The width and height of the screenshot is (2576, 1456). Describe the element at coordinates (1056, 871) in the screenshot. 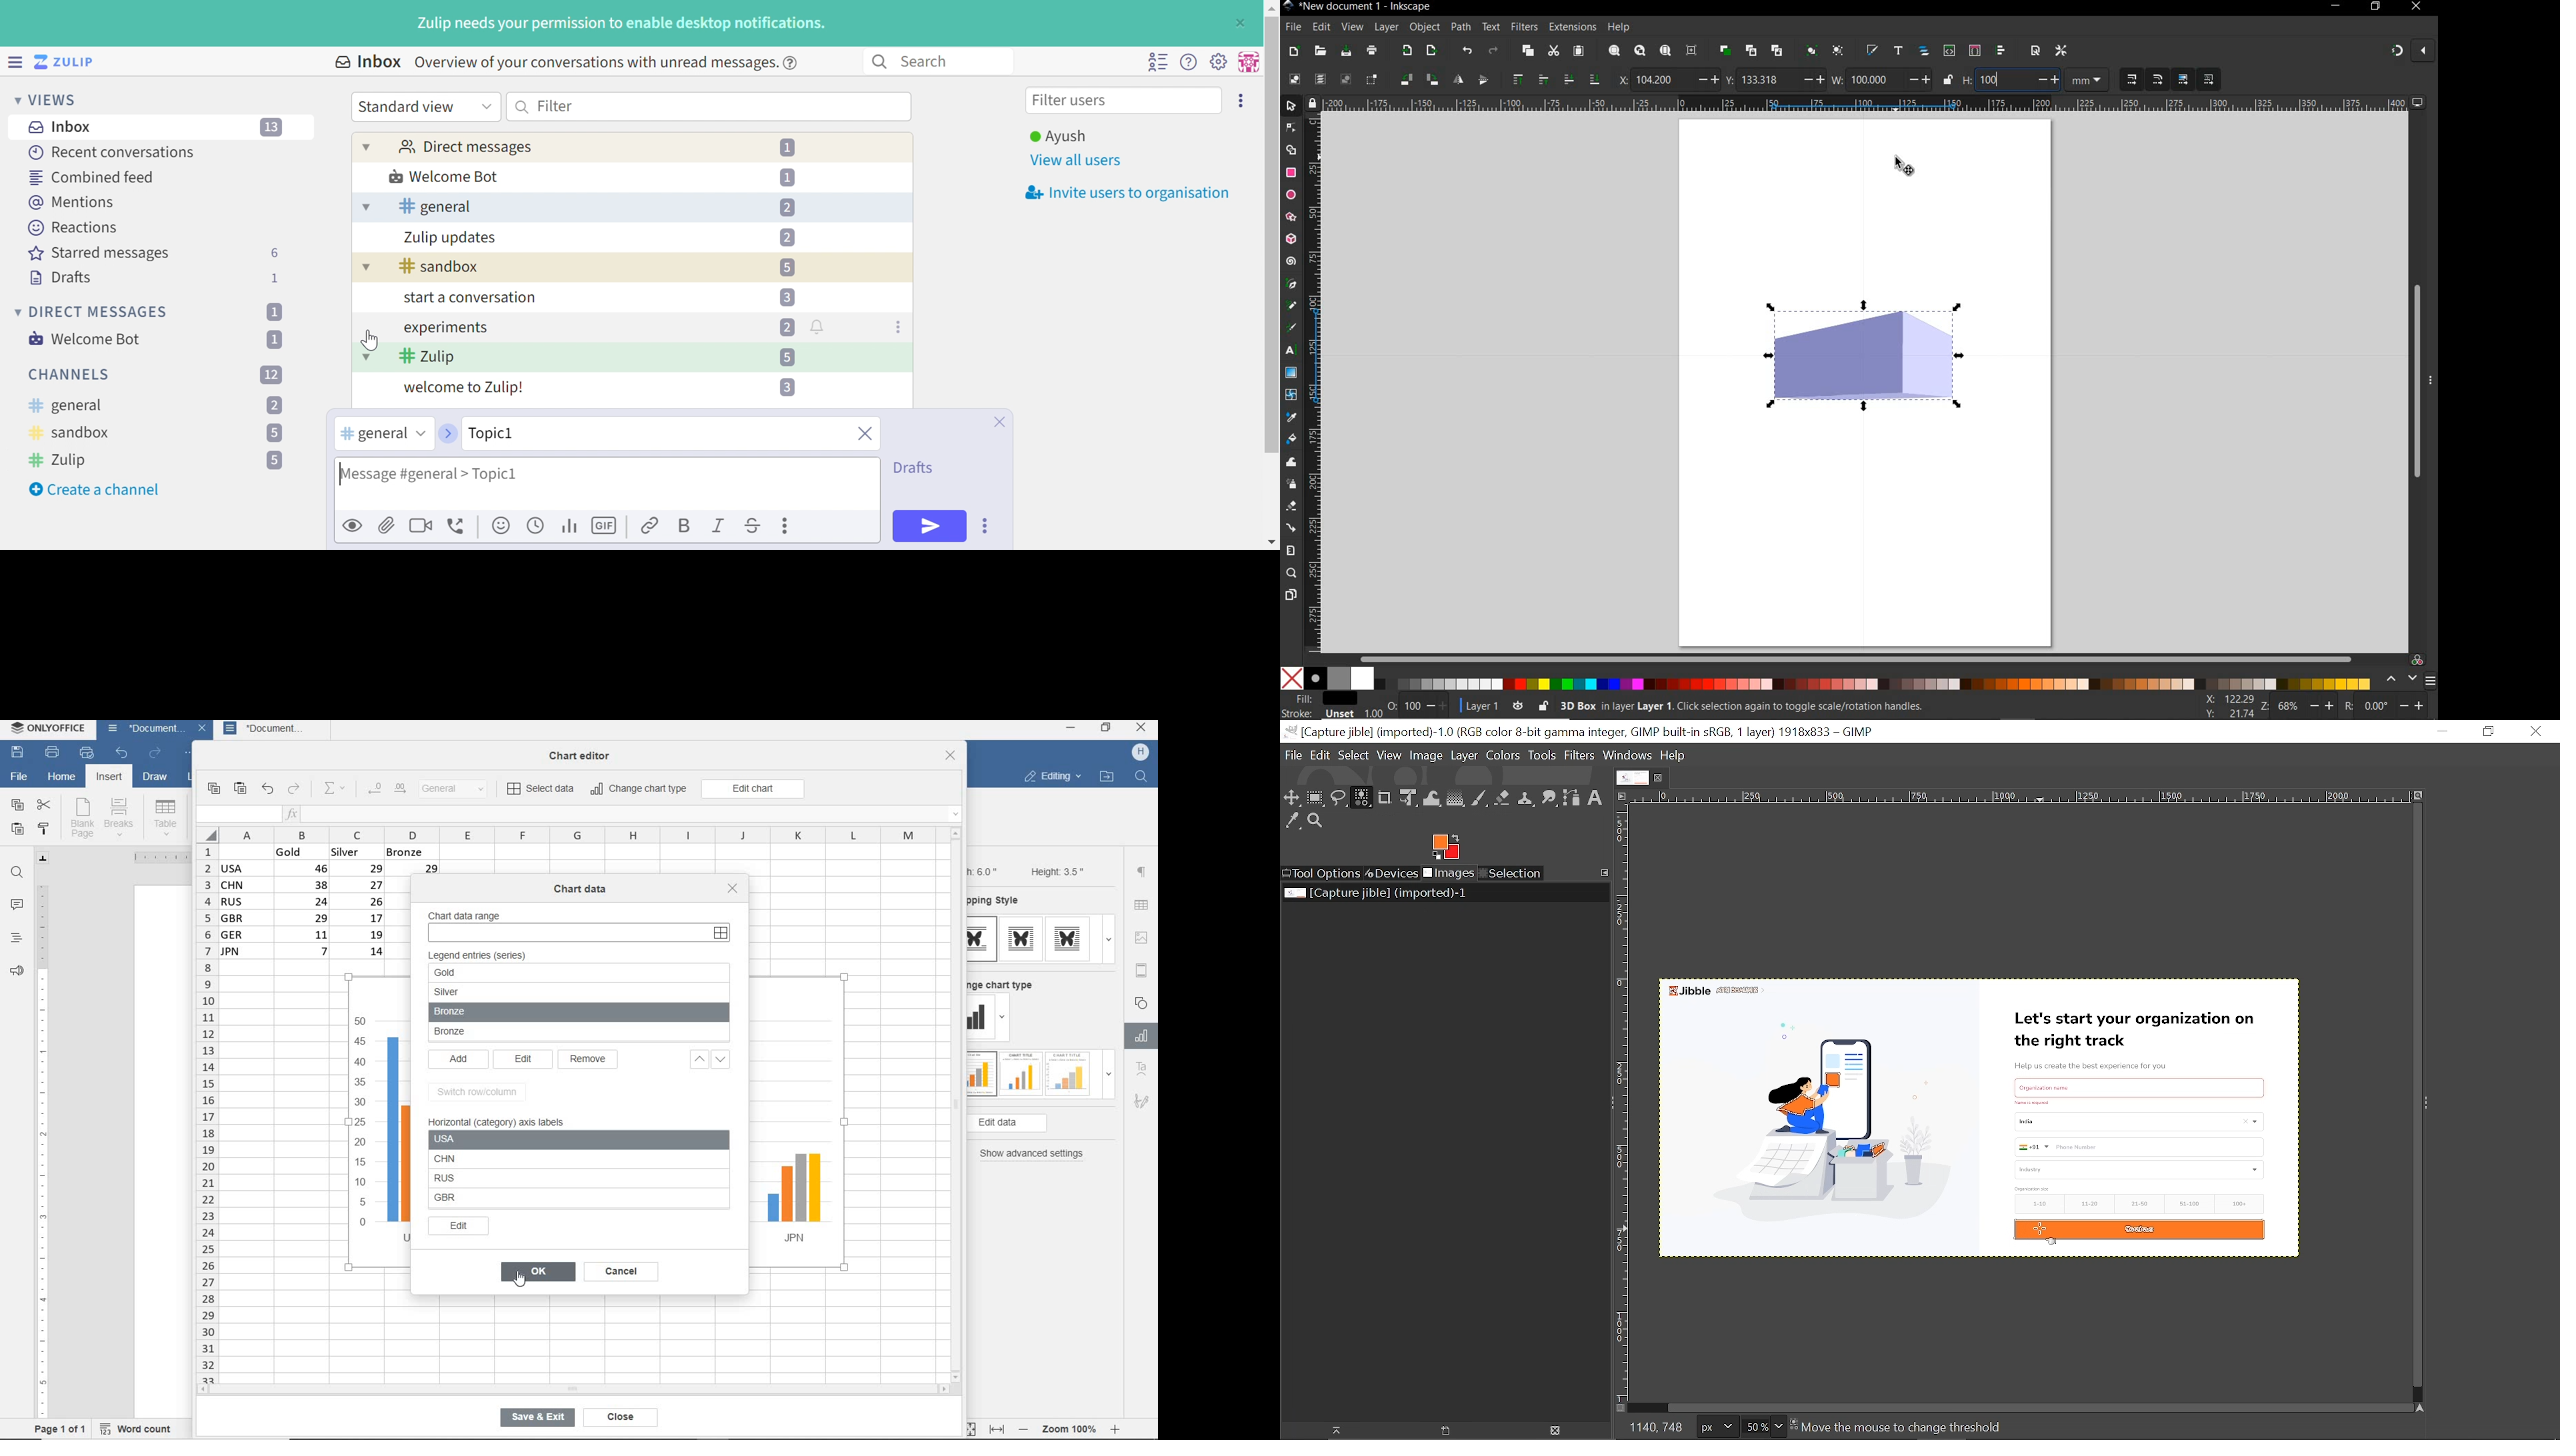

I see `Height: 3.5"` at that location.